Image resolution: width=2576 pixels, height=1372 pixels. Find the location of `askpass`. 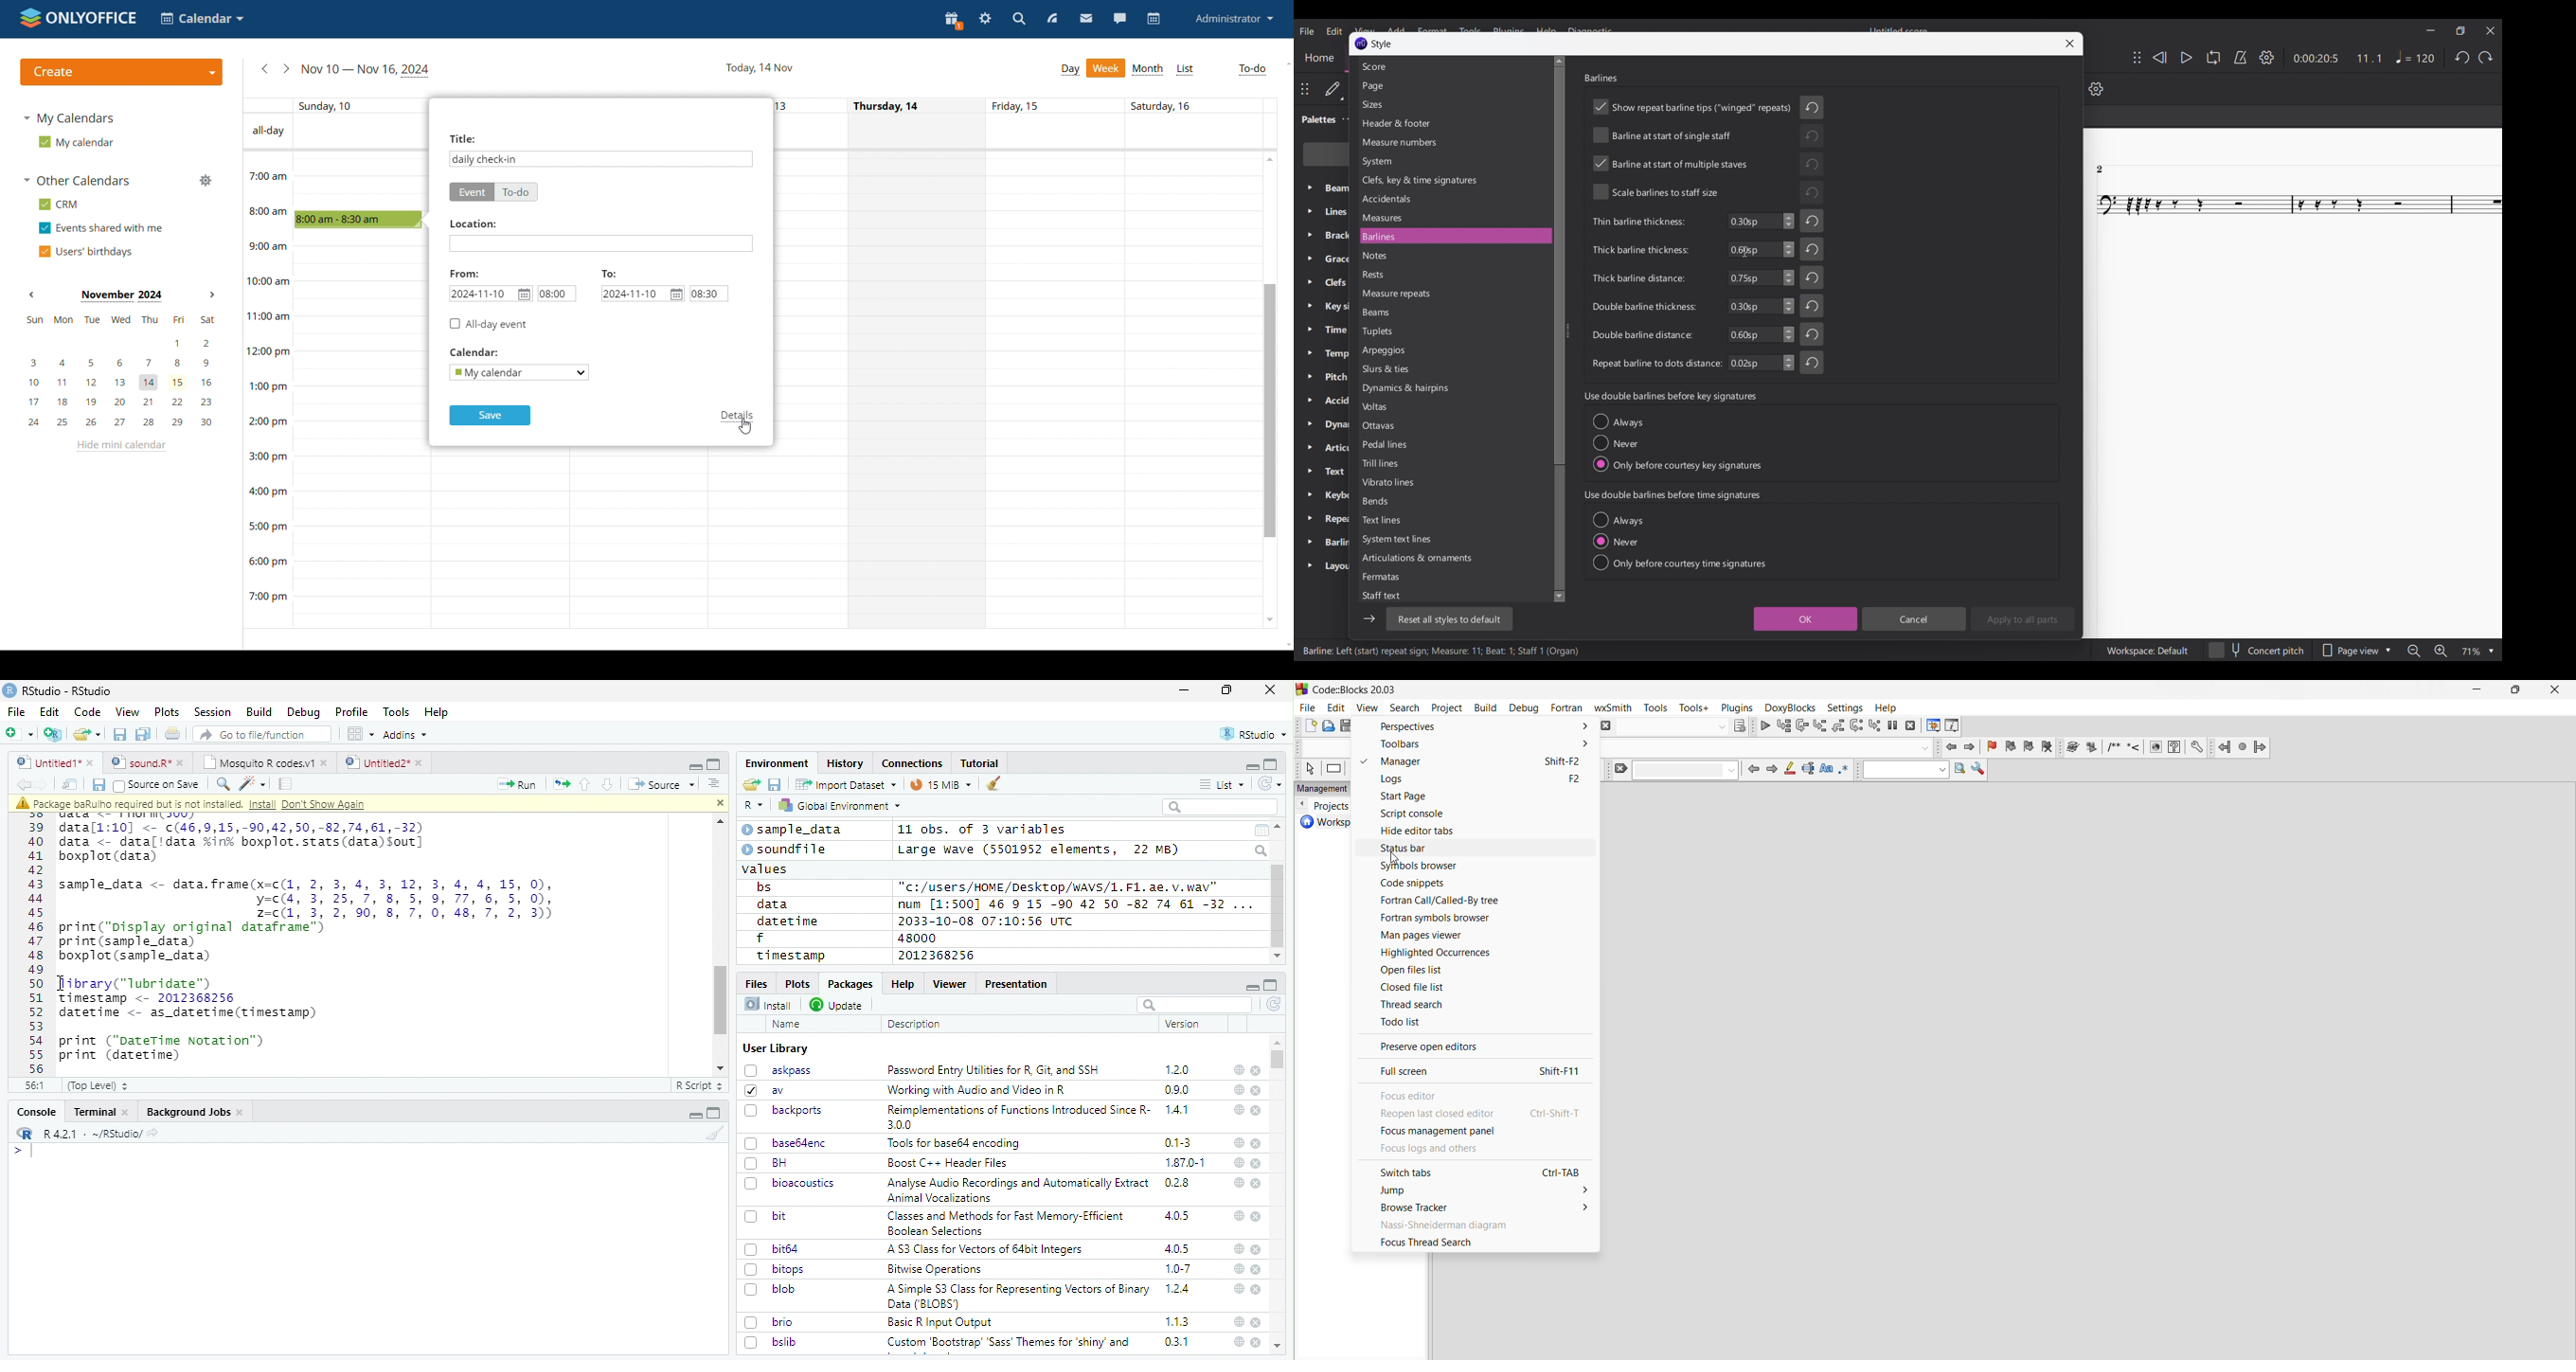

askpass is located at coordinates (777, 1070).